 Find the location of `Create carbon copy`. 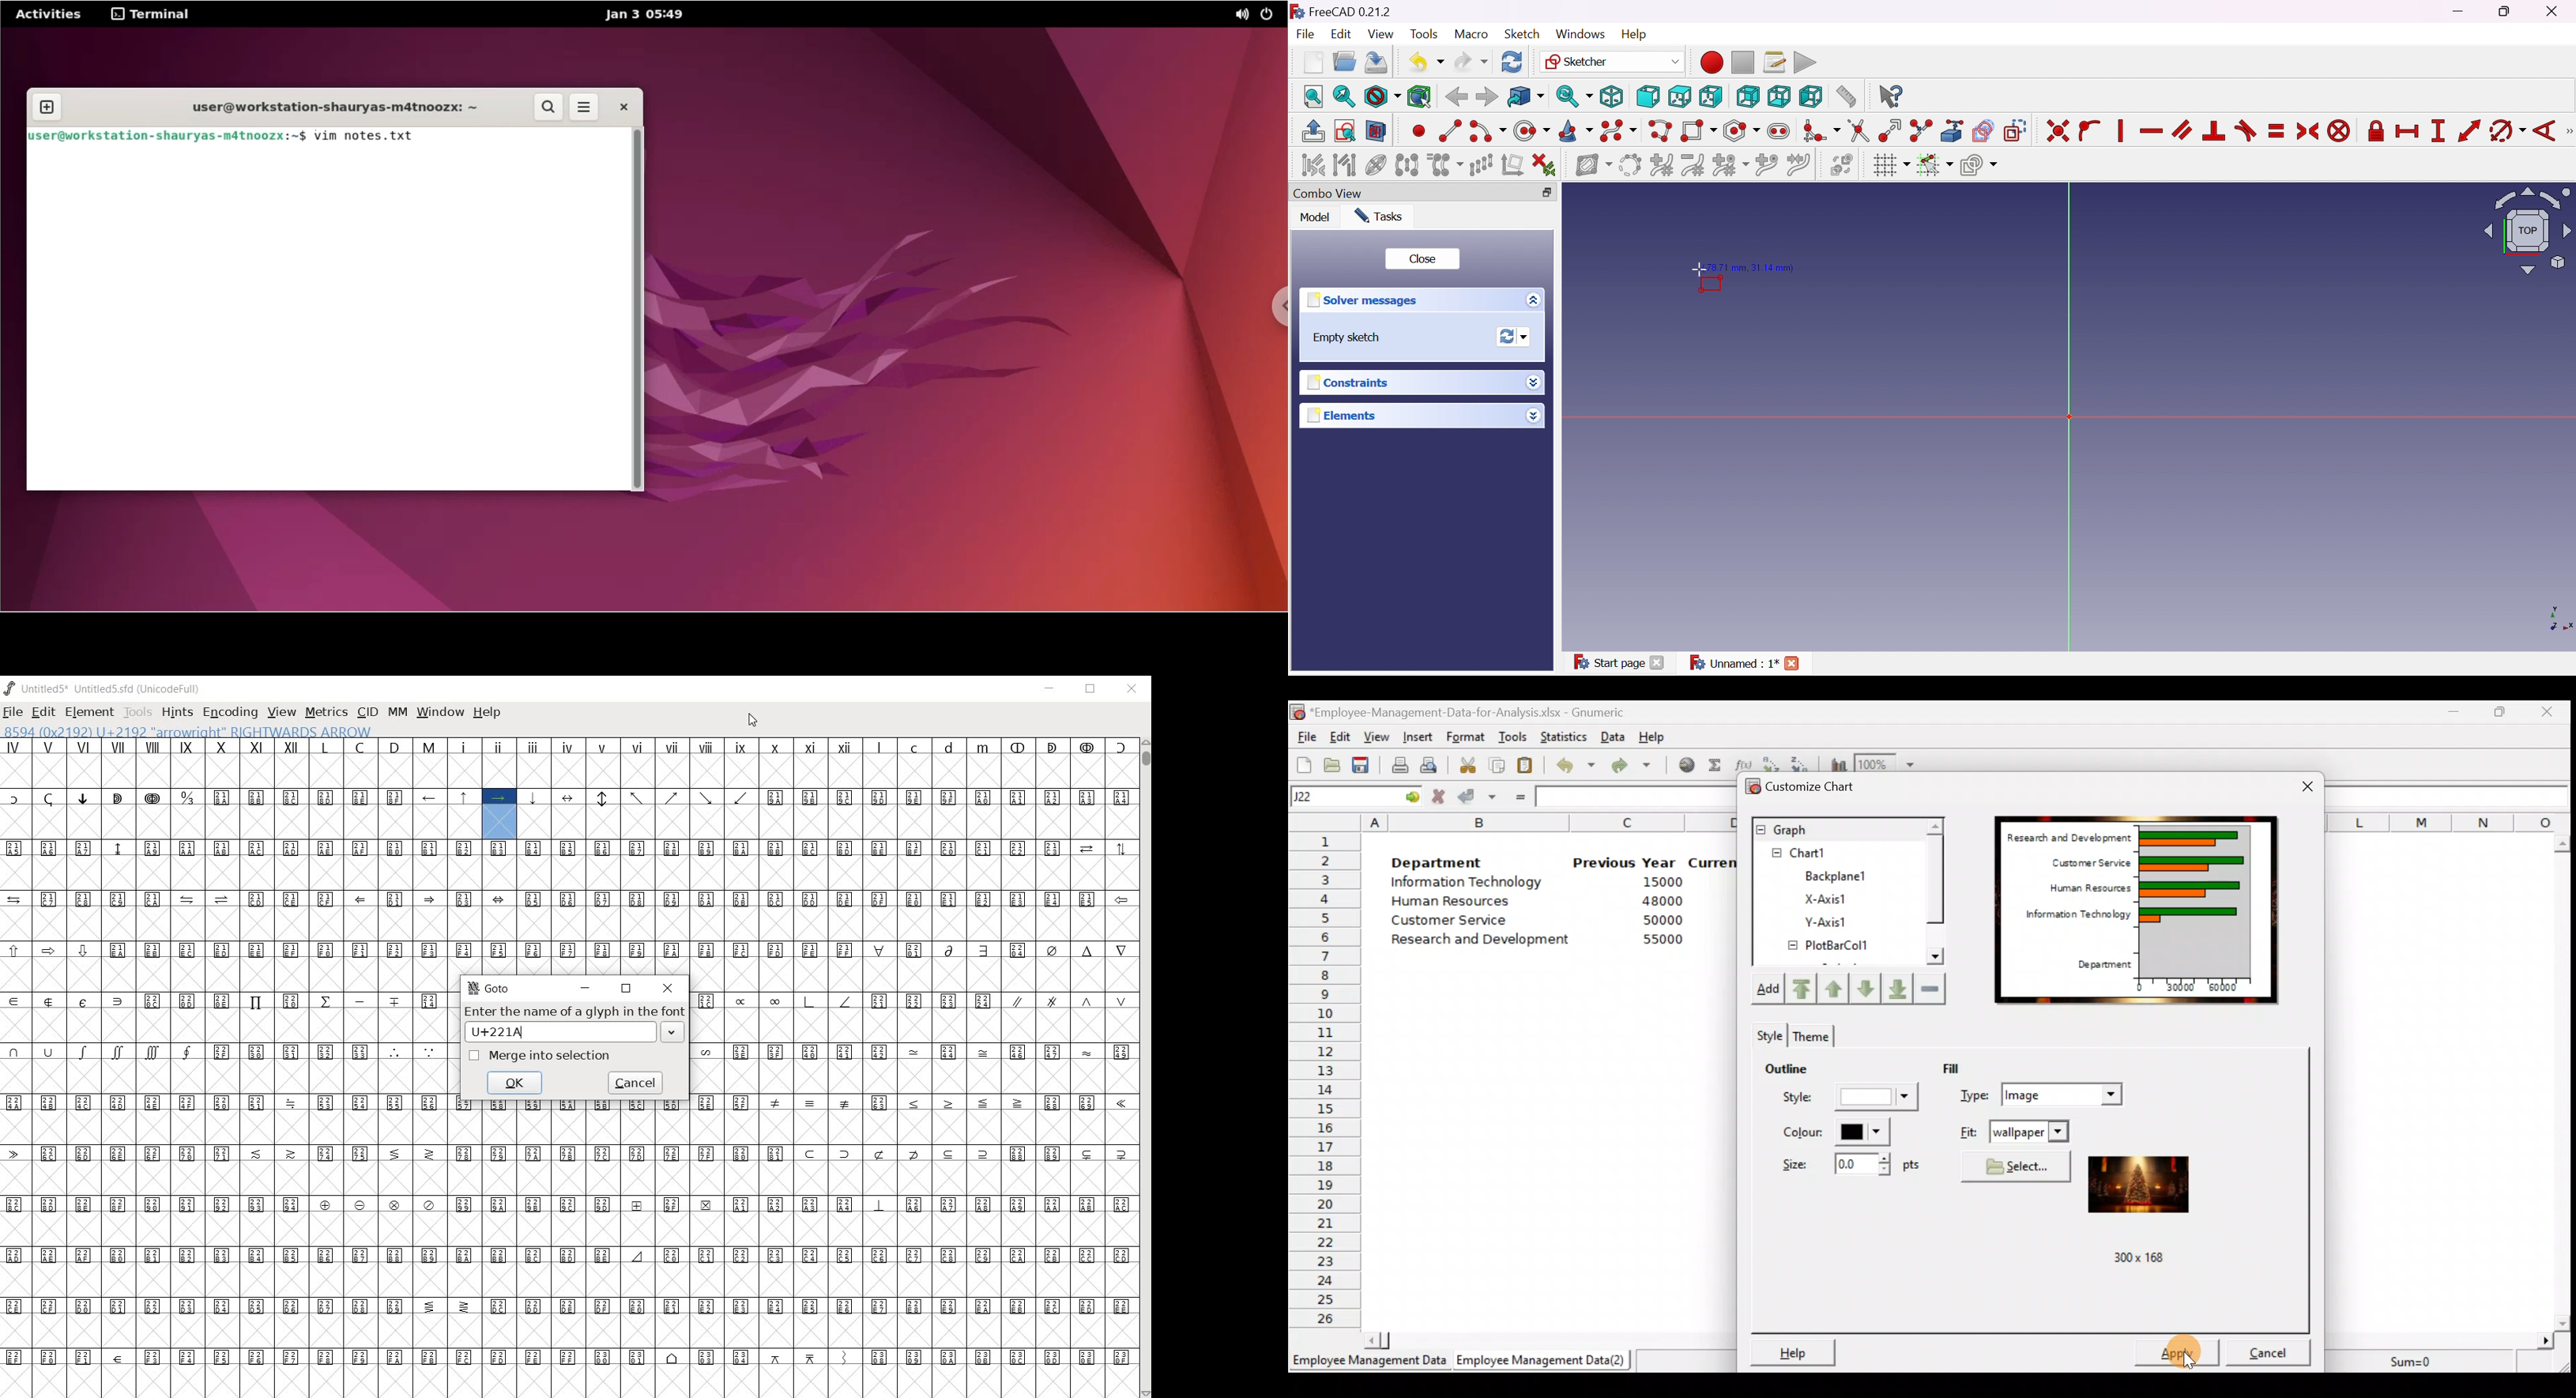

Create carbon copy is located at coordinates (1984, 131).